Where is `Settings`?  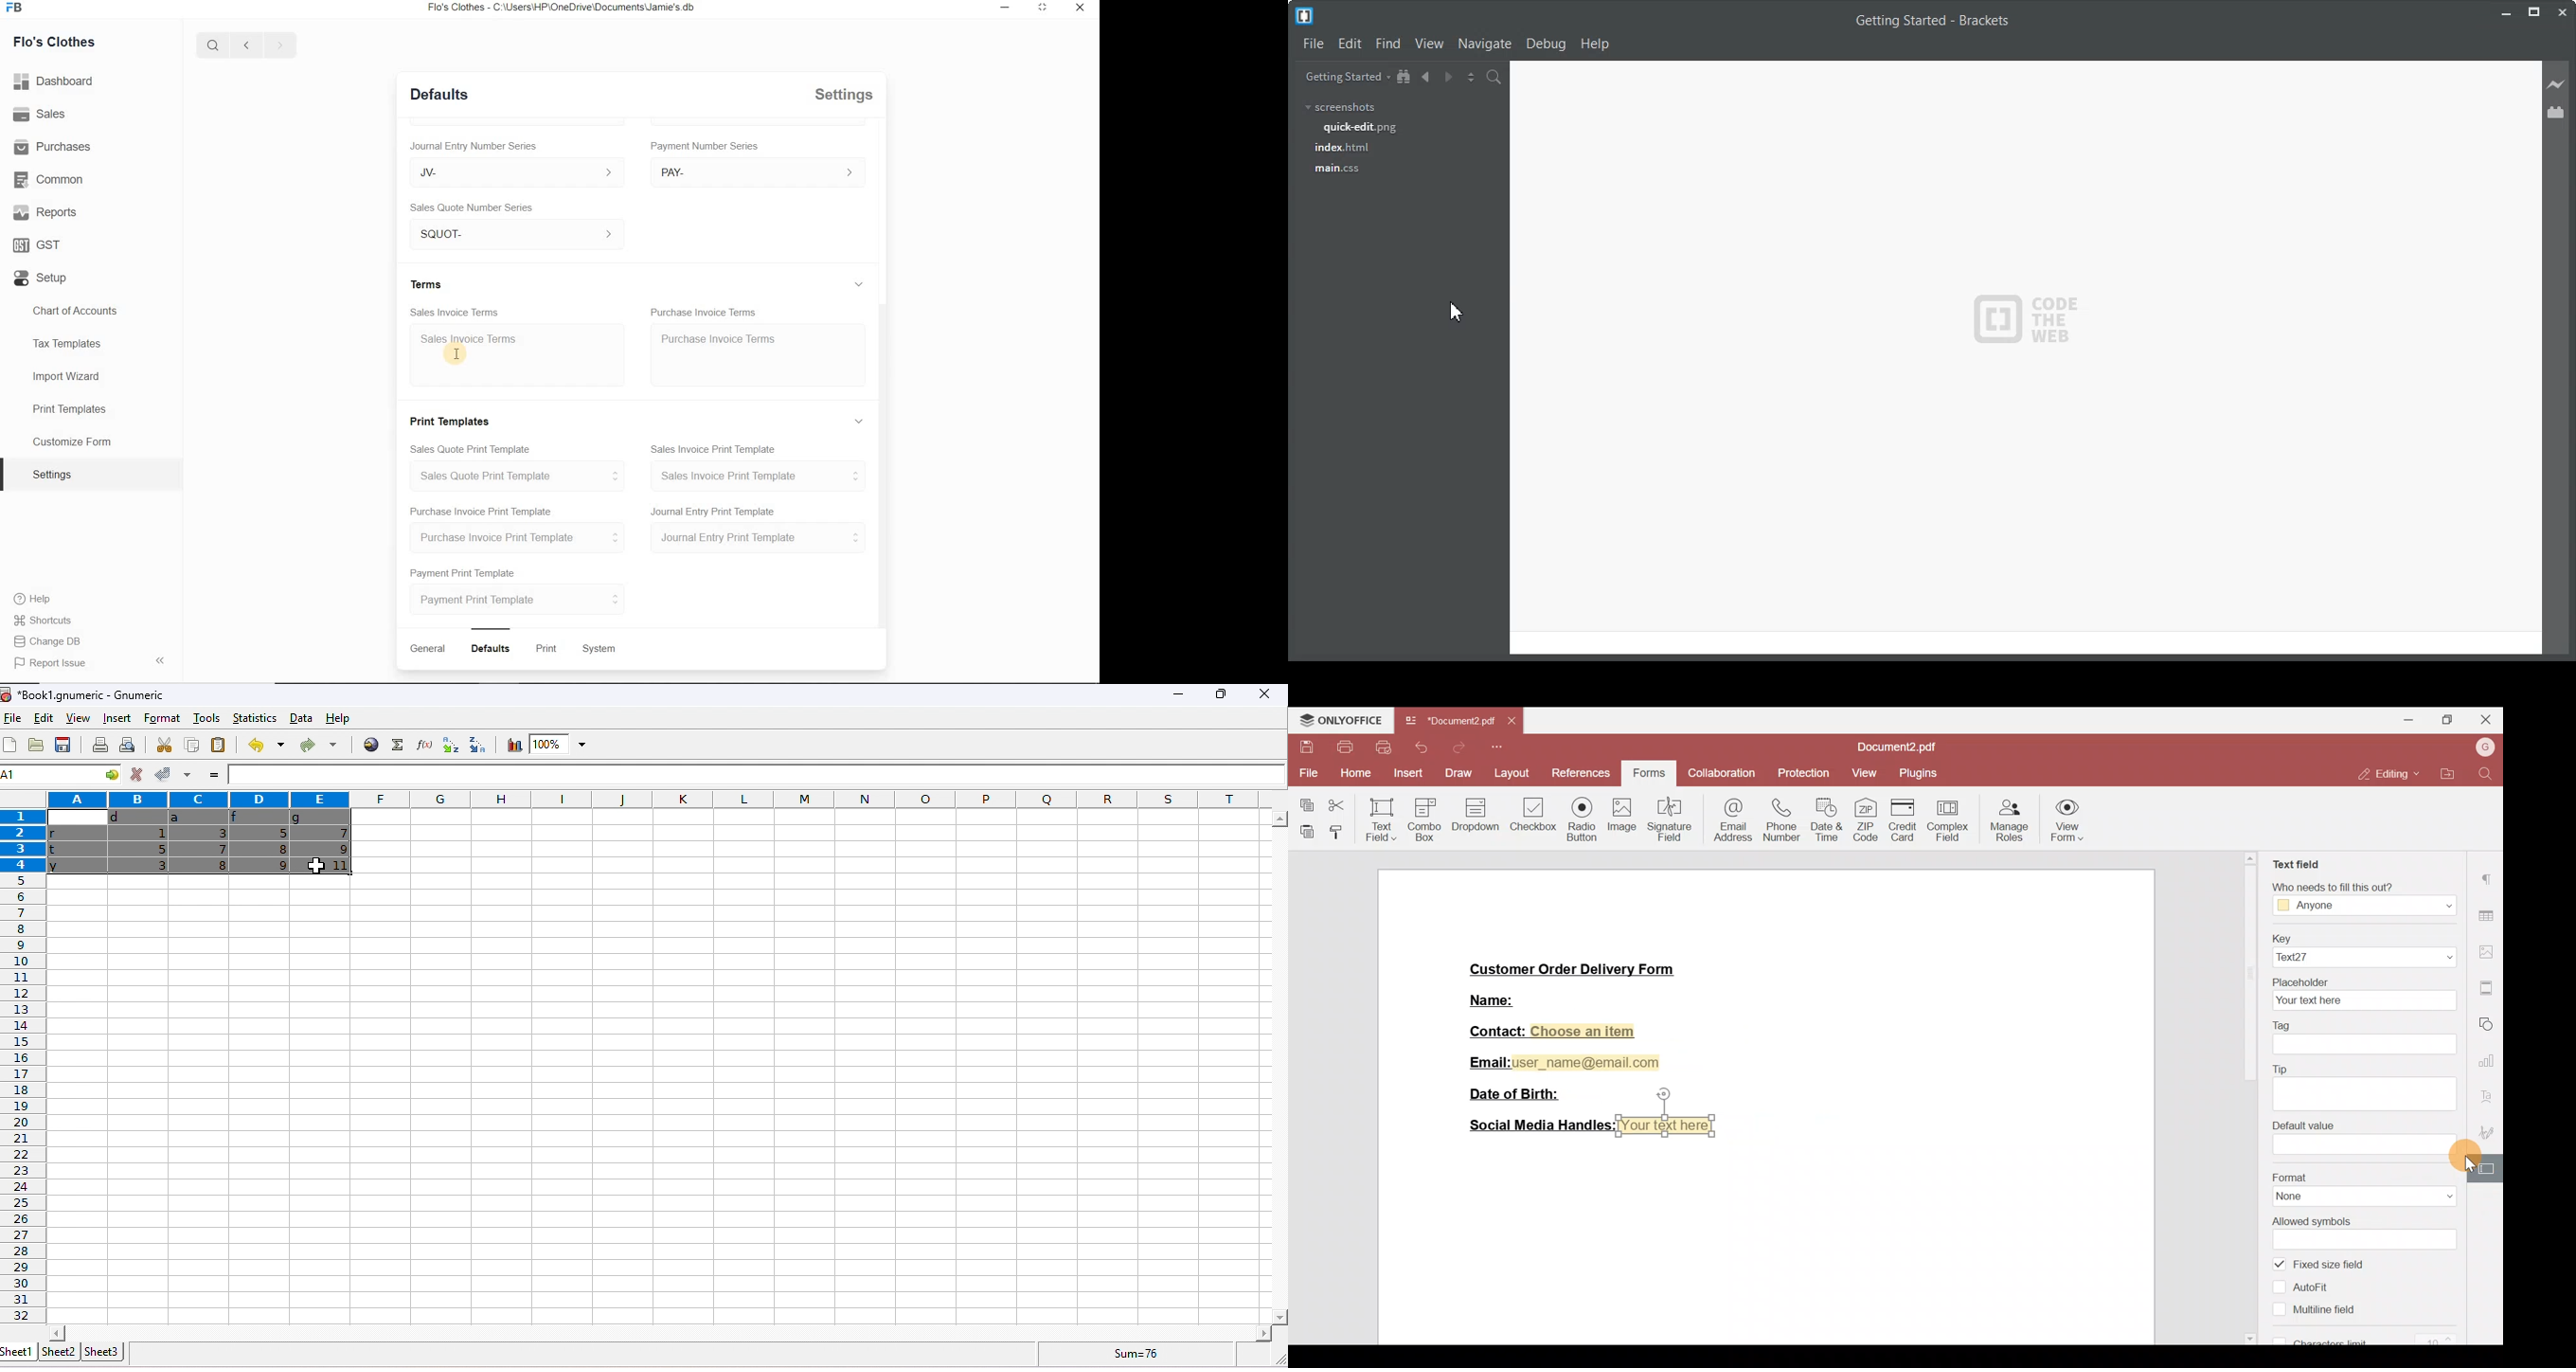
Settings is located at coordinates (58, 474).